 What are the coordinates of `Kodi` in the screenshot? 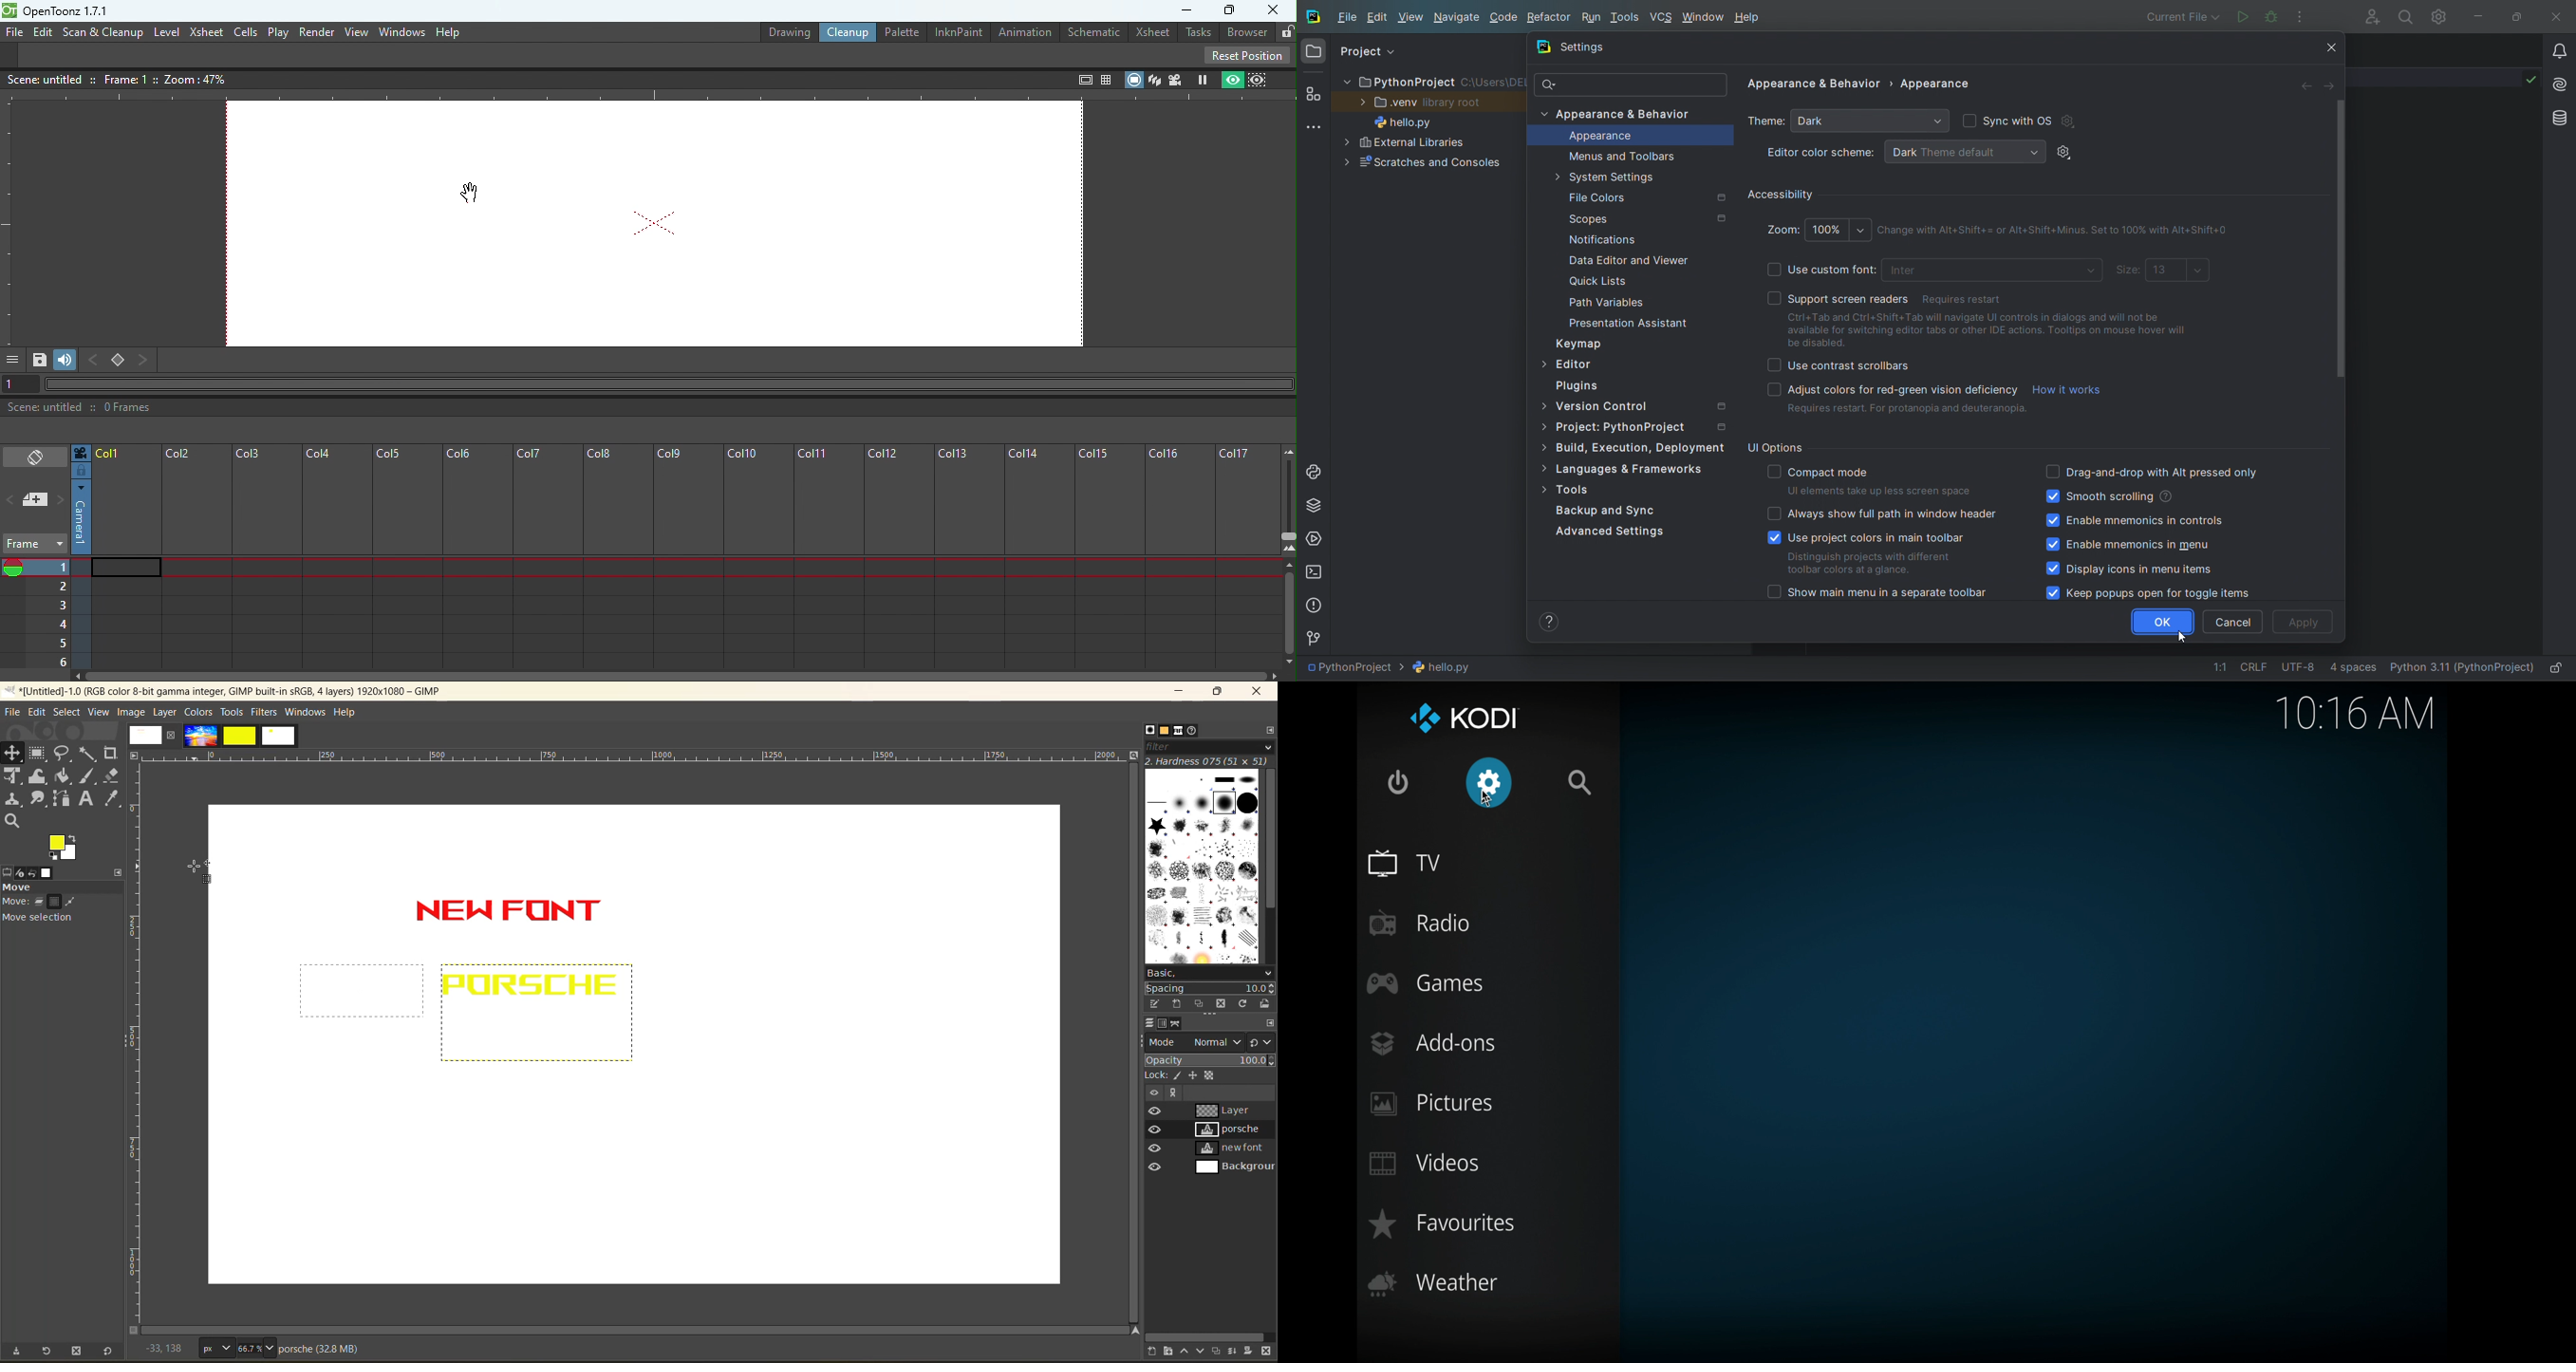 It's located at (1467, 717).